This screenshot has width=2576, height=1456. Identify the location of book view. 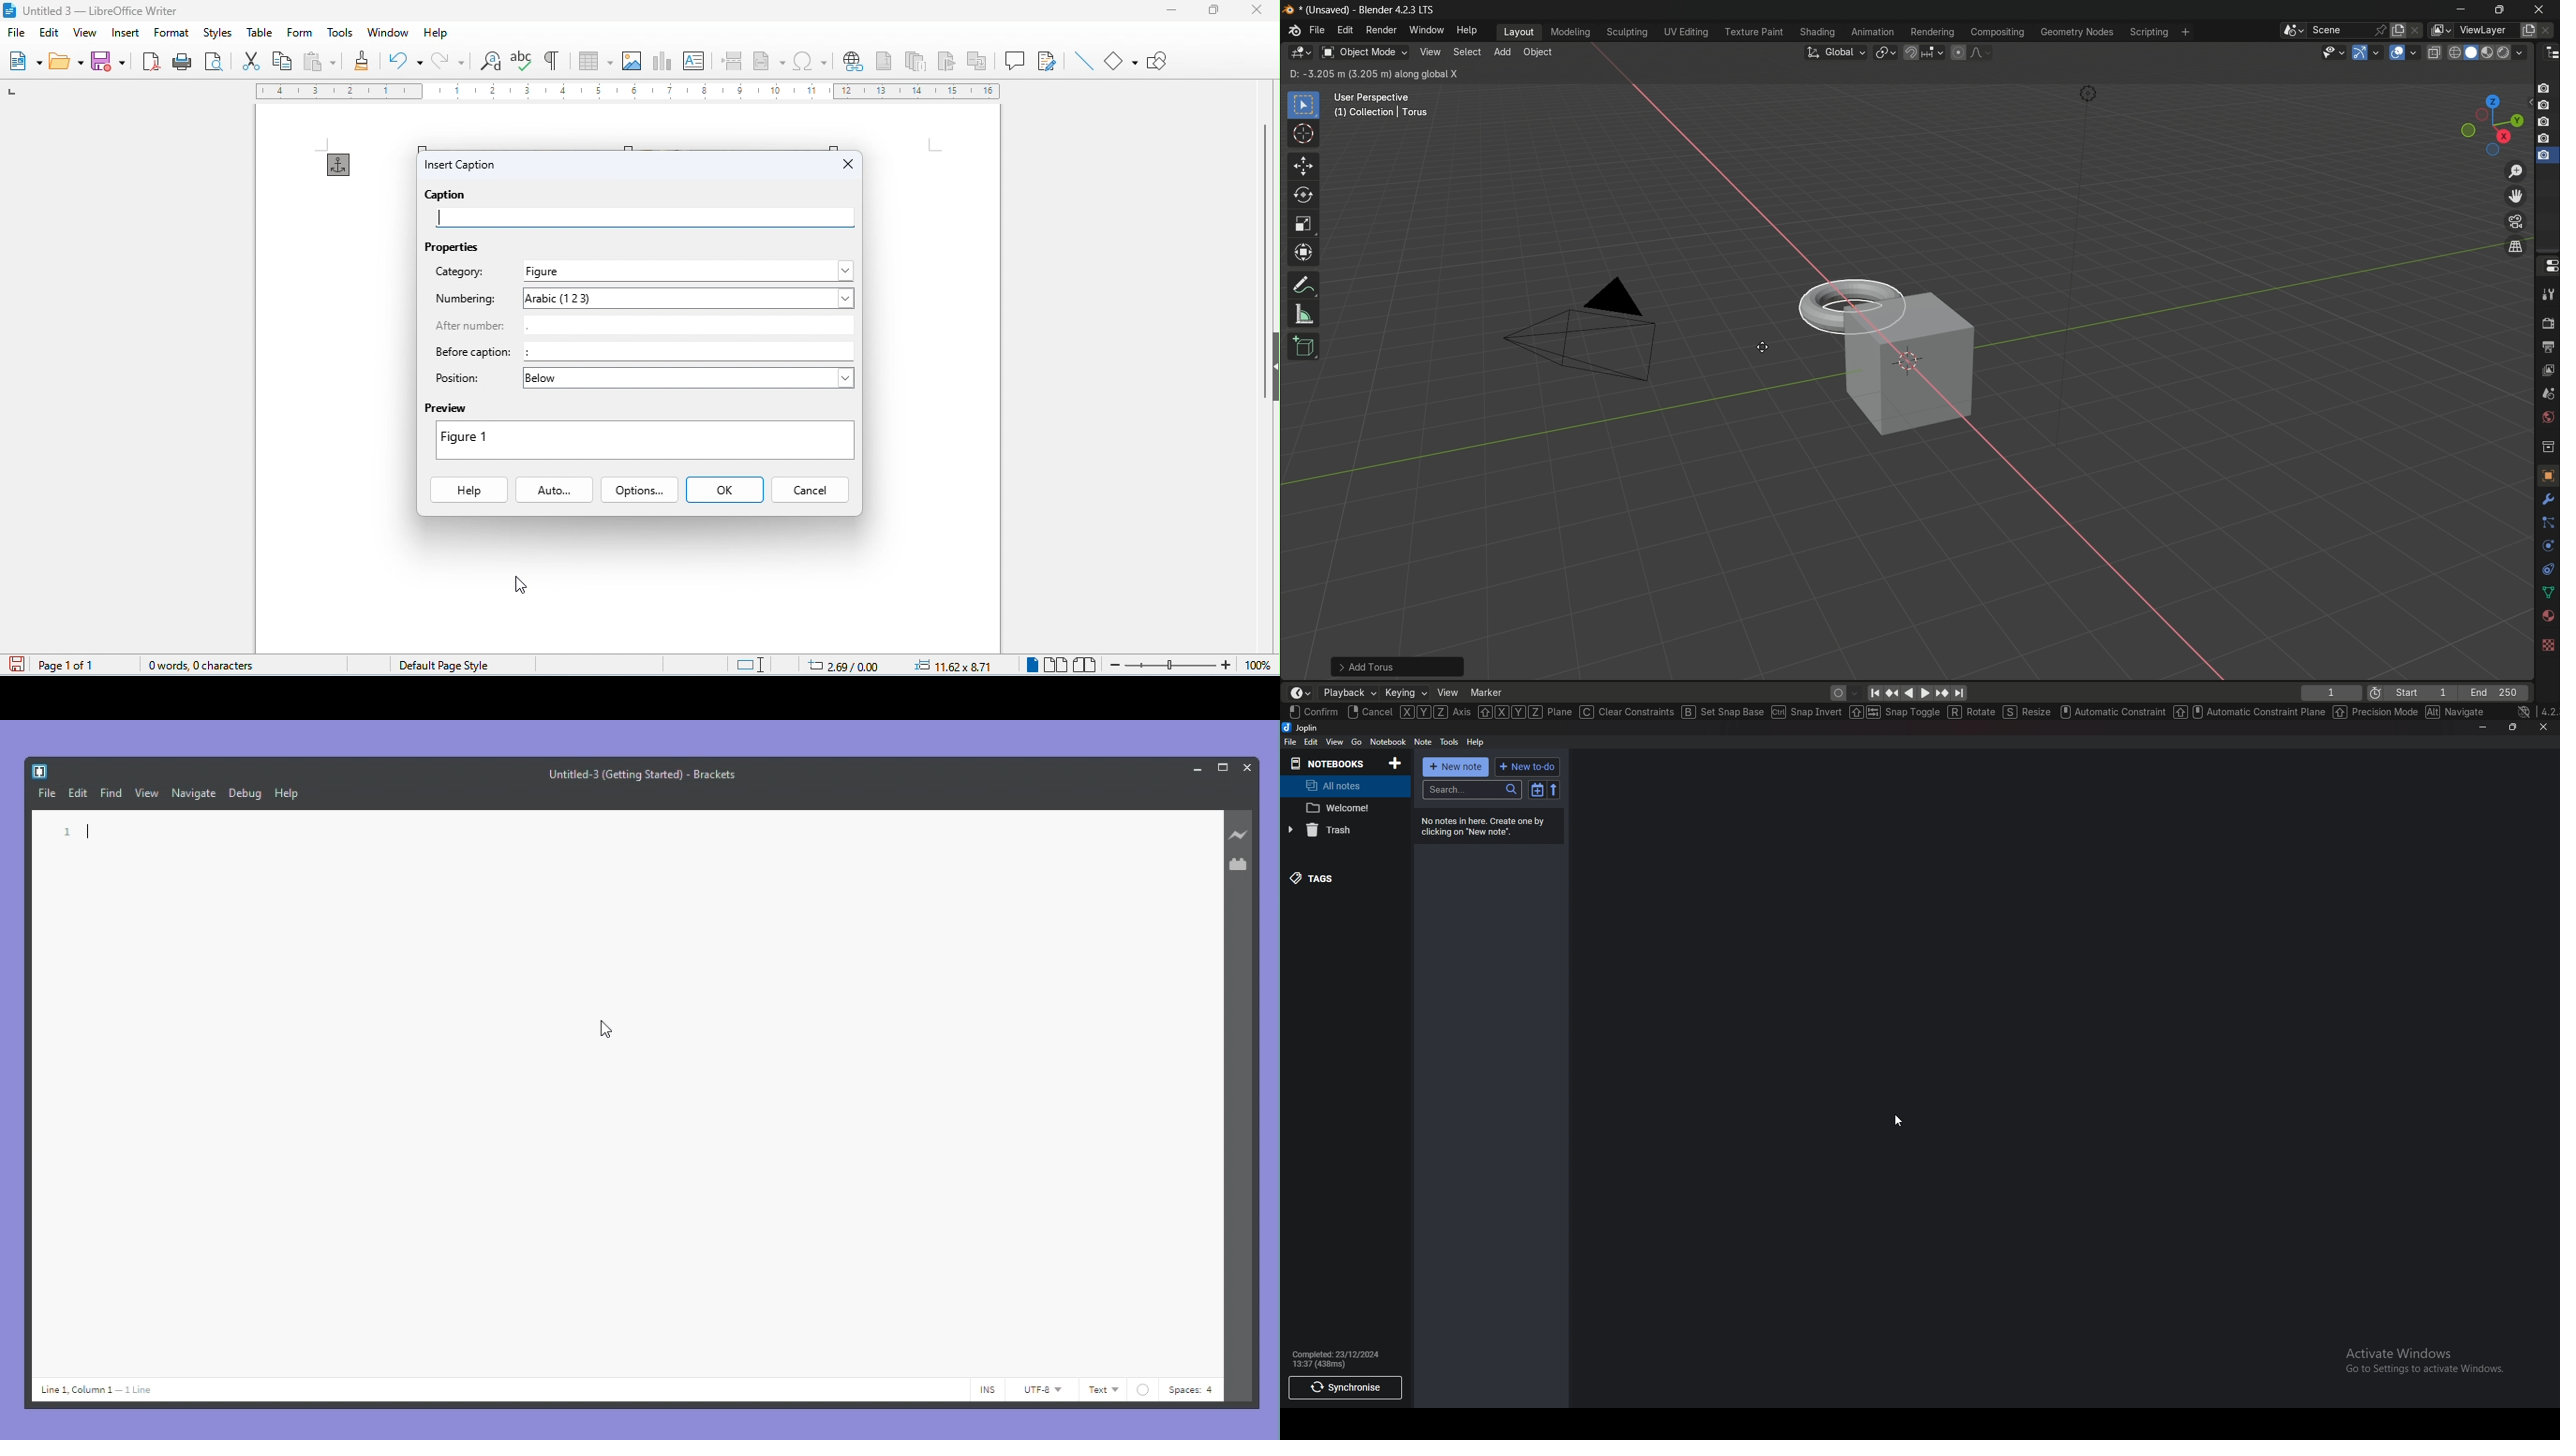
(1084, 665).